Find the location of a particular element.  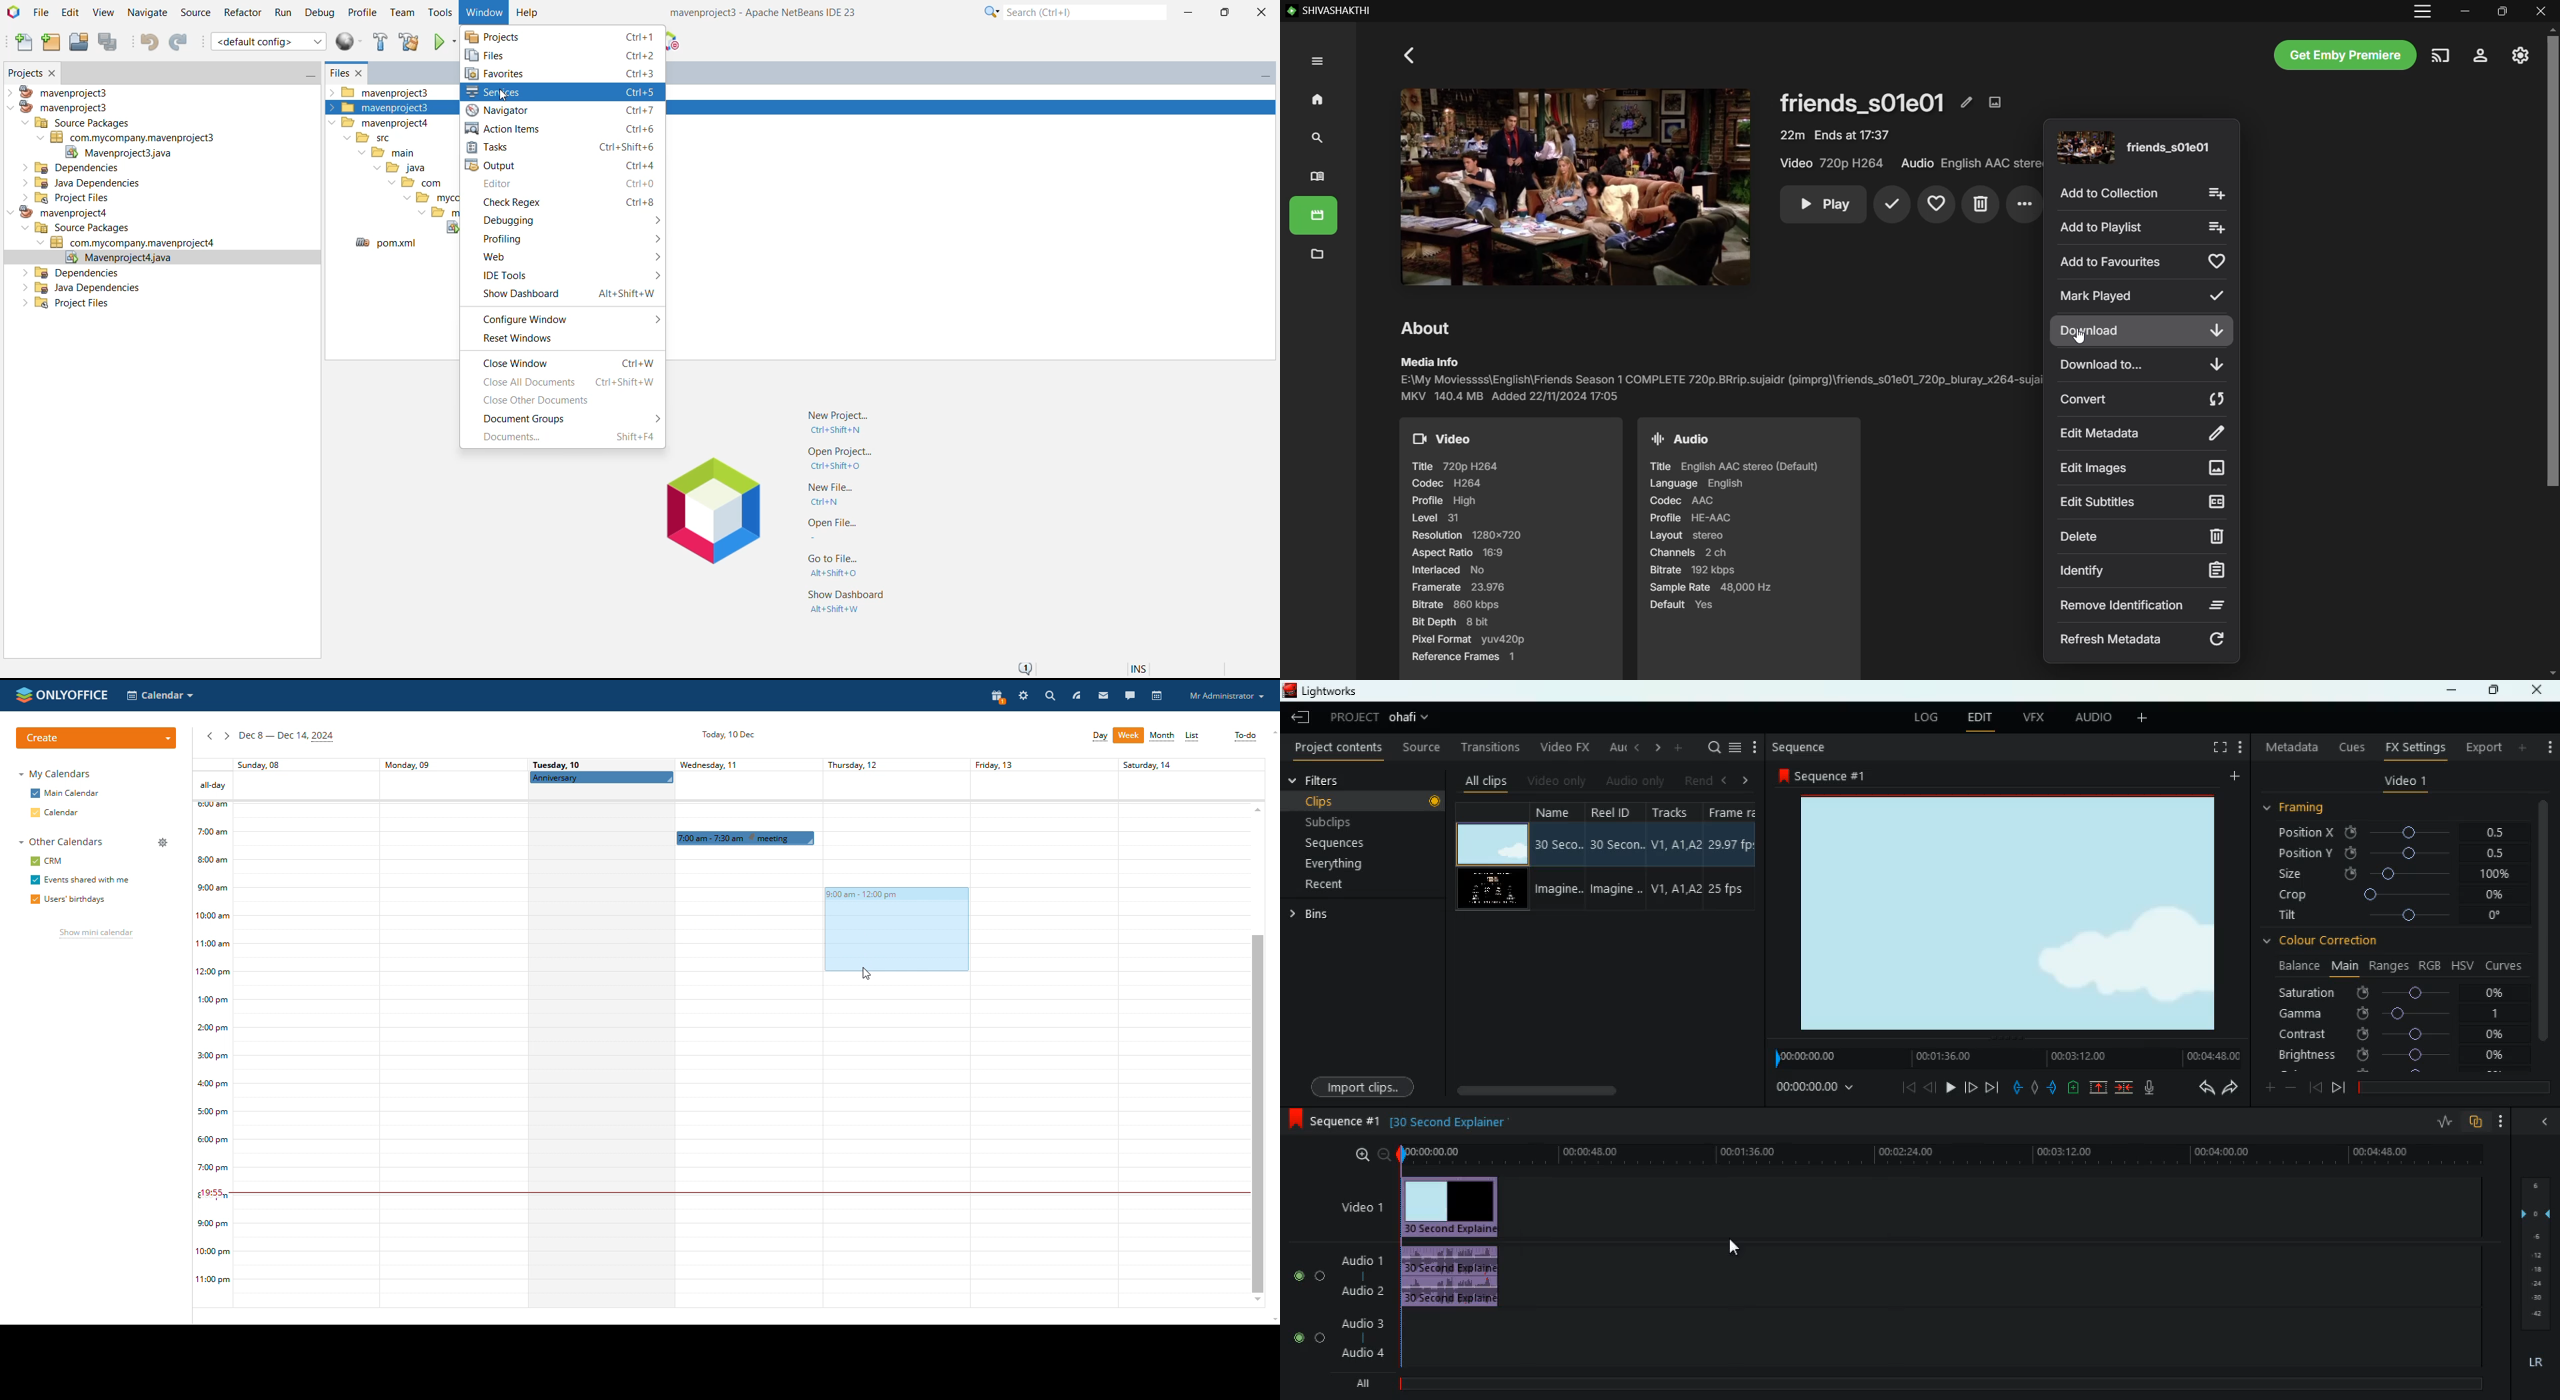

scroll down is located at coordinates (1272, 1322).